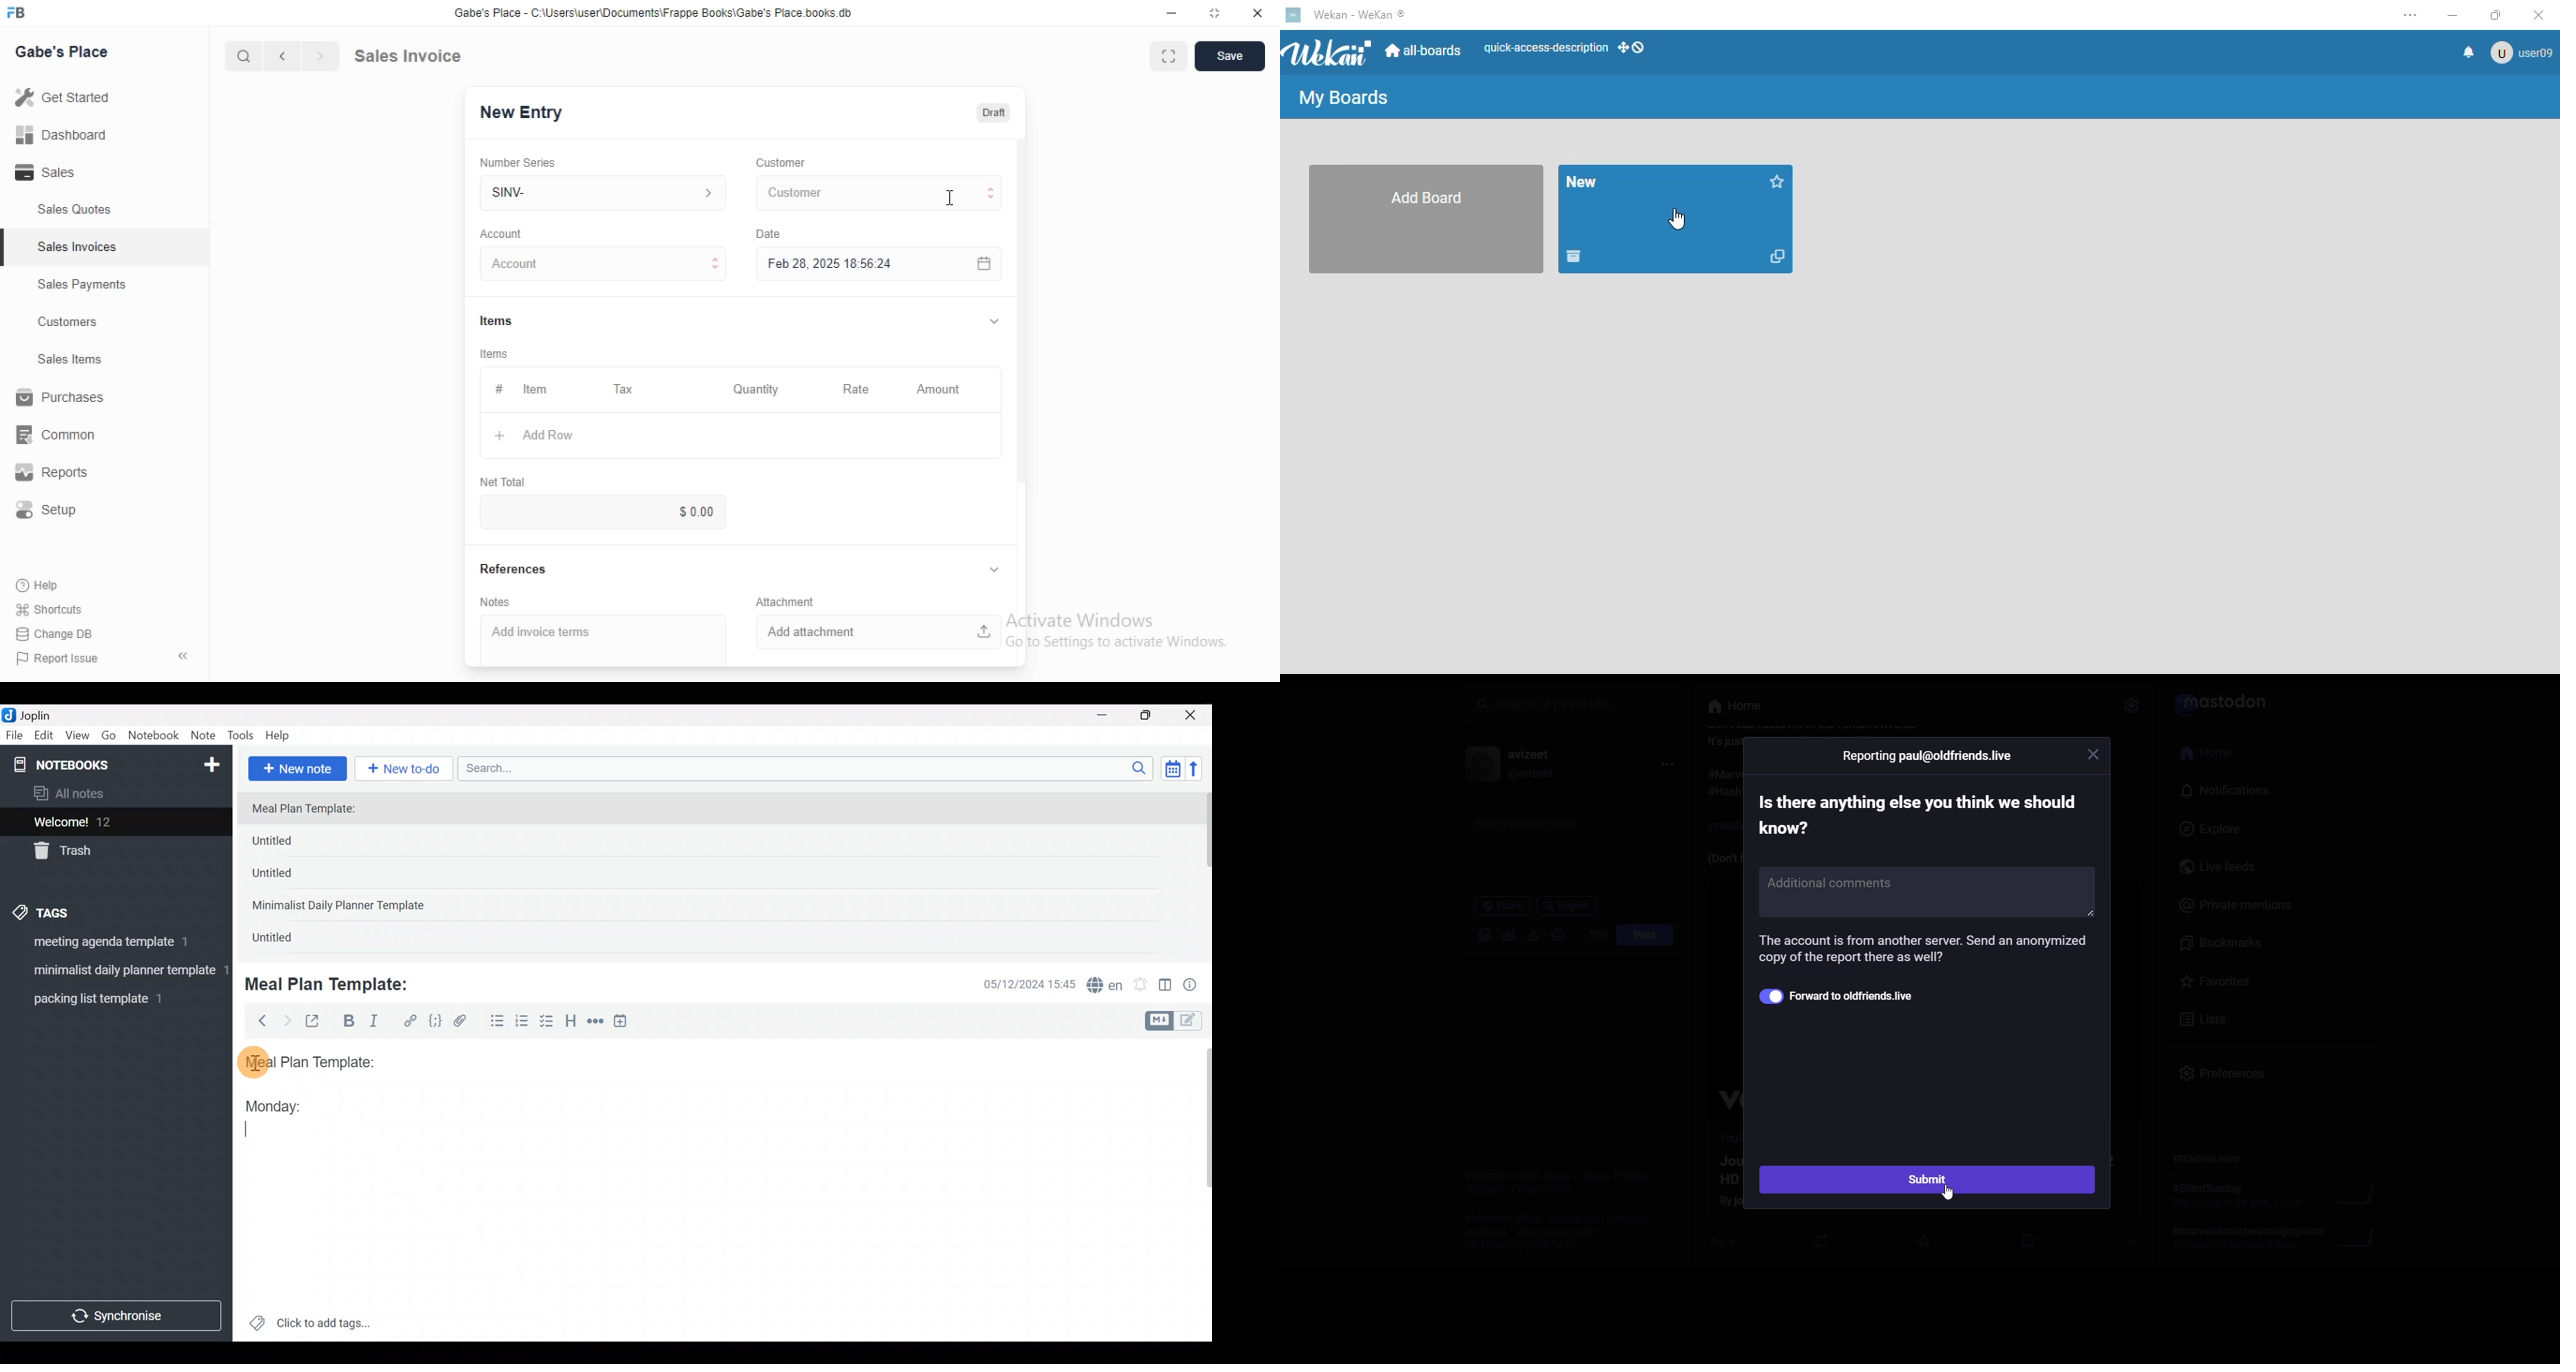 Image resolution: width=2576 pixels, height=1372 pixels. Describe the element at coordinates (434, 1020) in the screenshot. I see `Code` at that location.